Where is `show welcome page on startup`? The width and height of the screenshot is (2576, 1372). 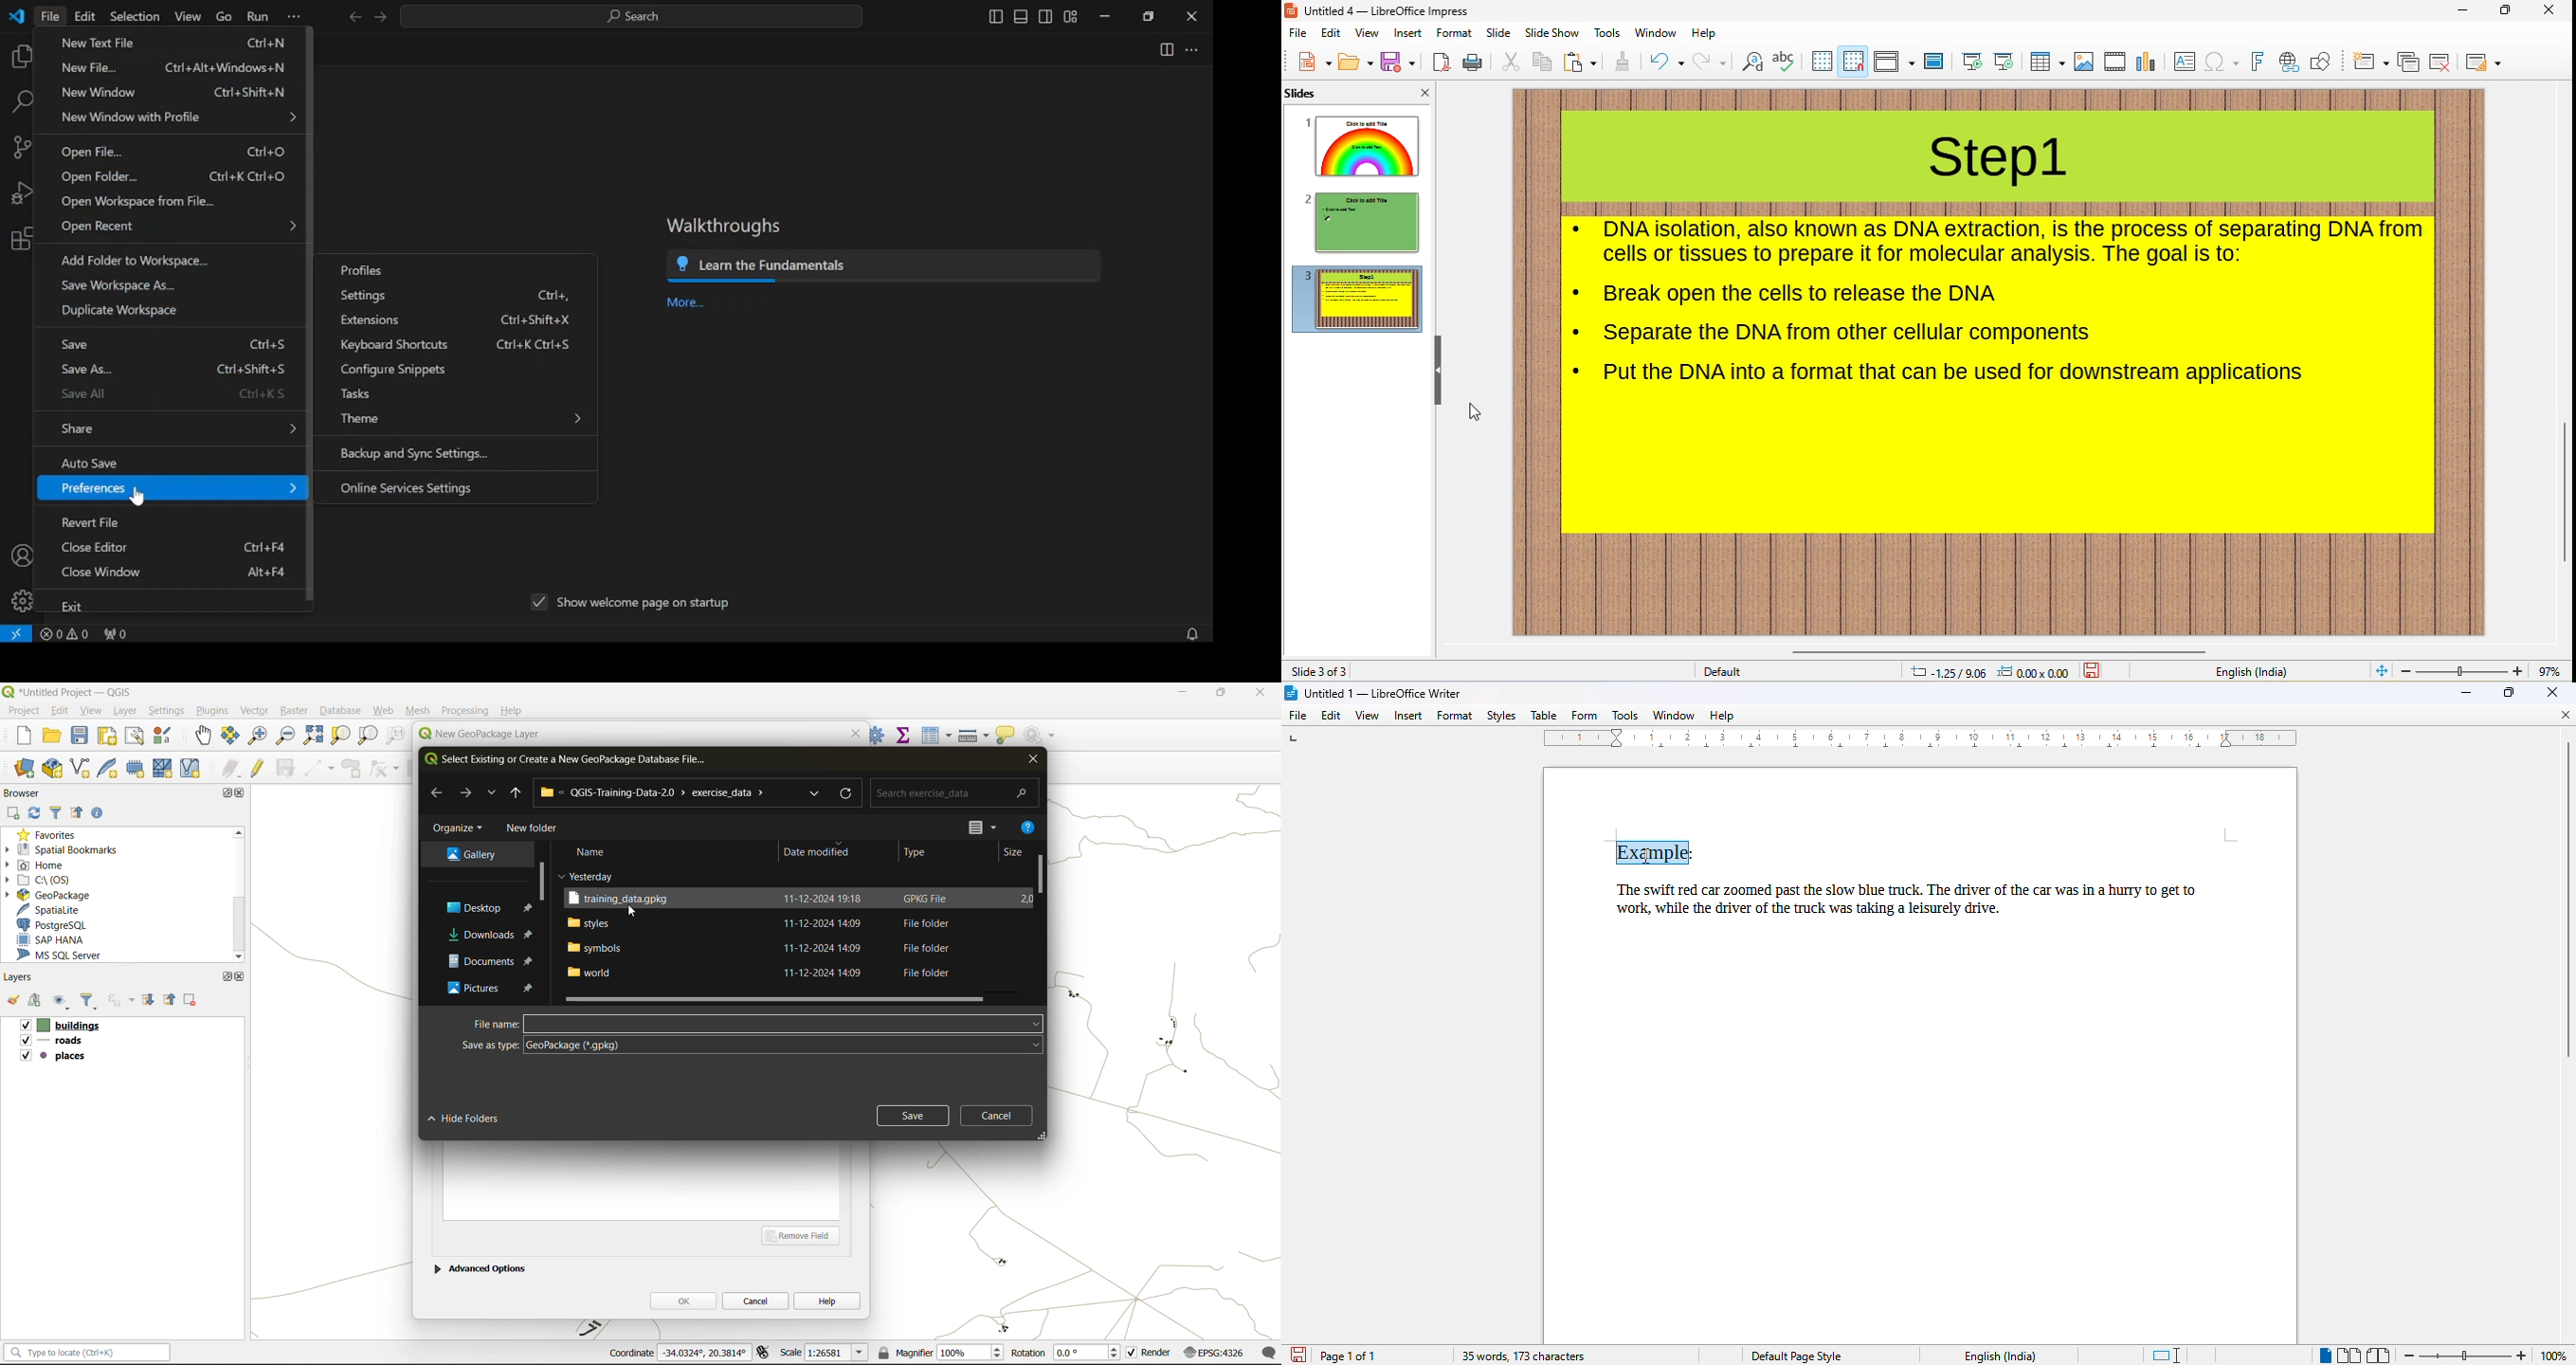
show welcome page on startup is located at coordinates (646, 603).